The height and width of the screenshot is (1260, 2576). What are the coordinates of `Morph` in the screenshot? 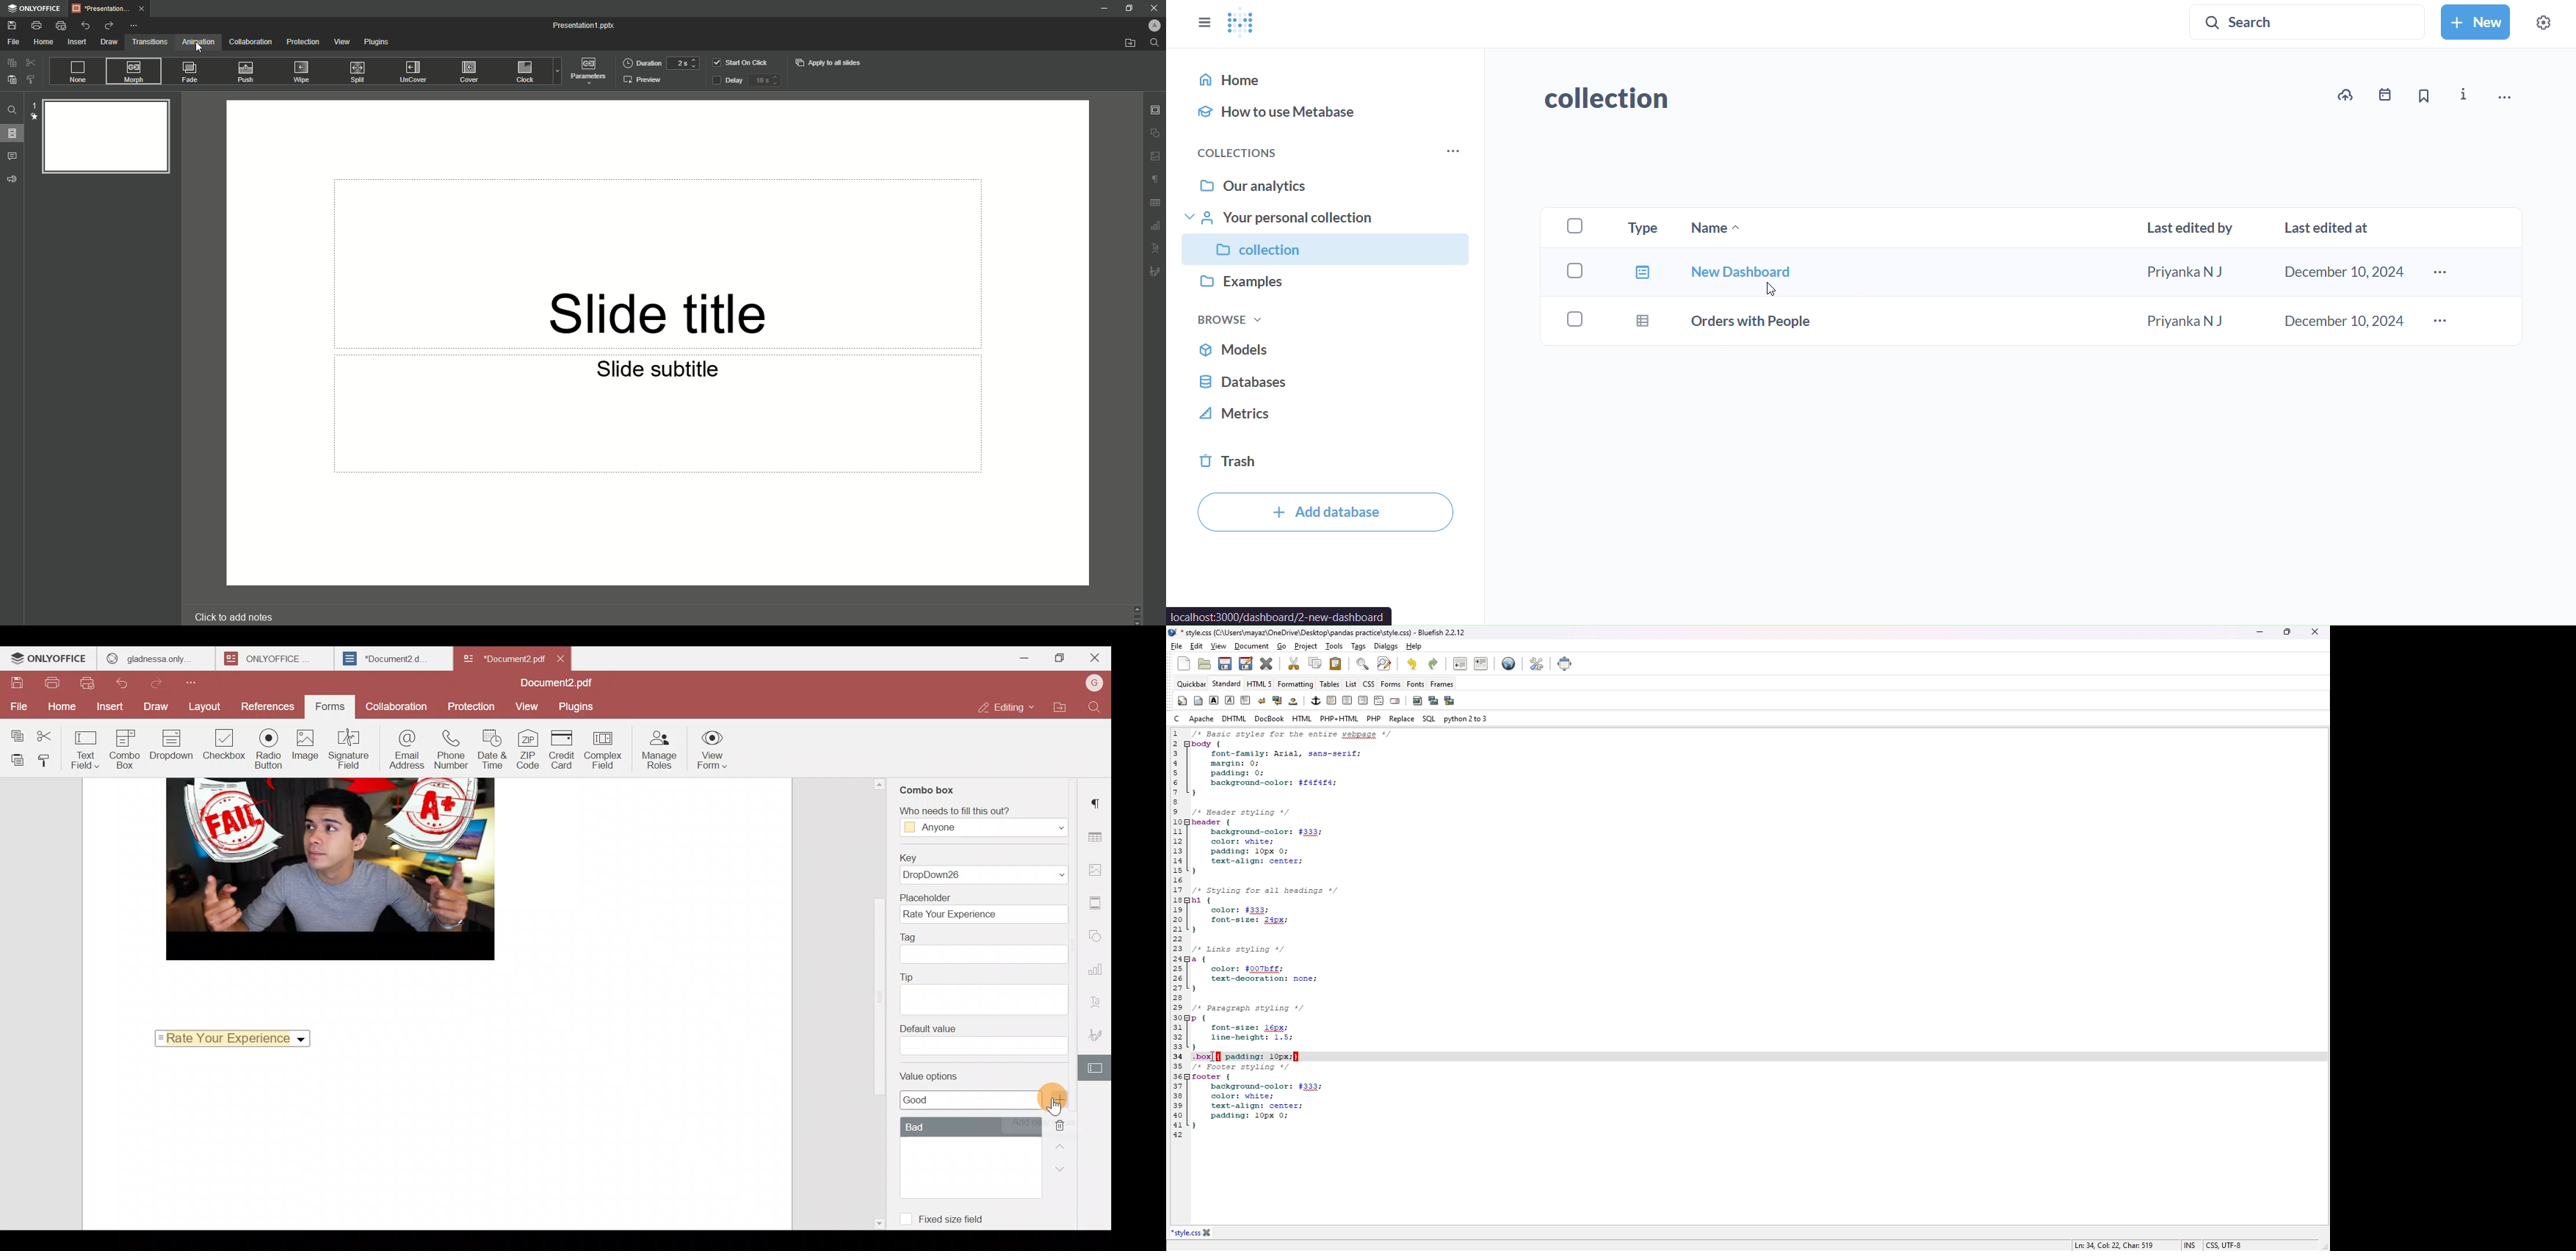 It's located at (132, 70).